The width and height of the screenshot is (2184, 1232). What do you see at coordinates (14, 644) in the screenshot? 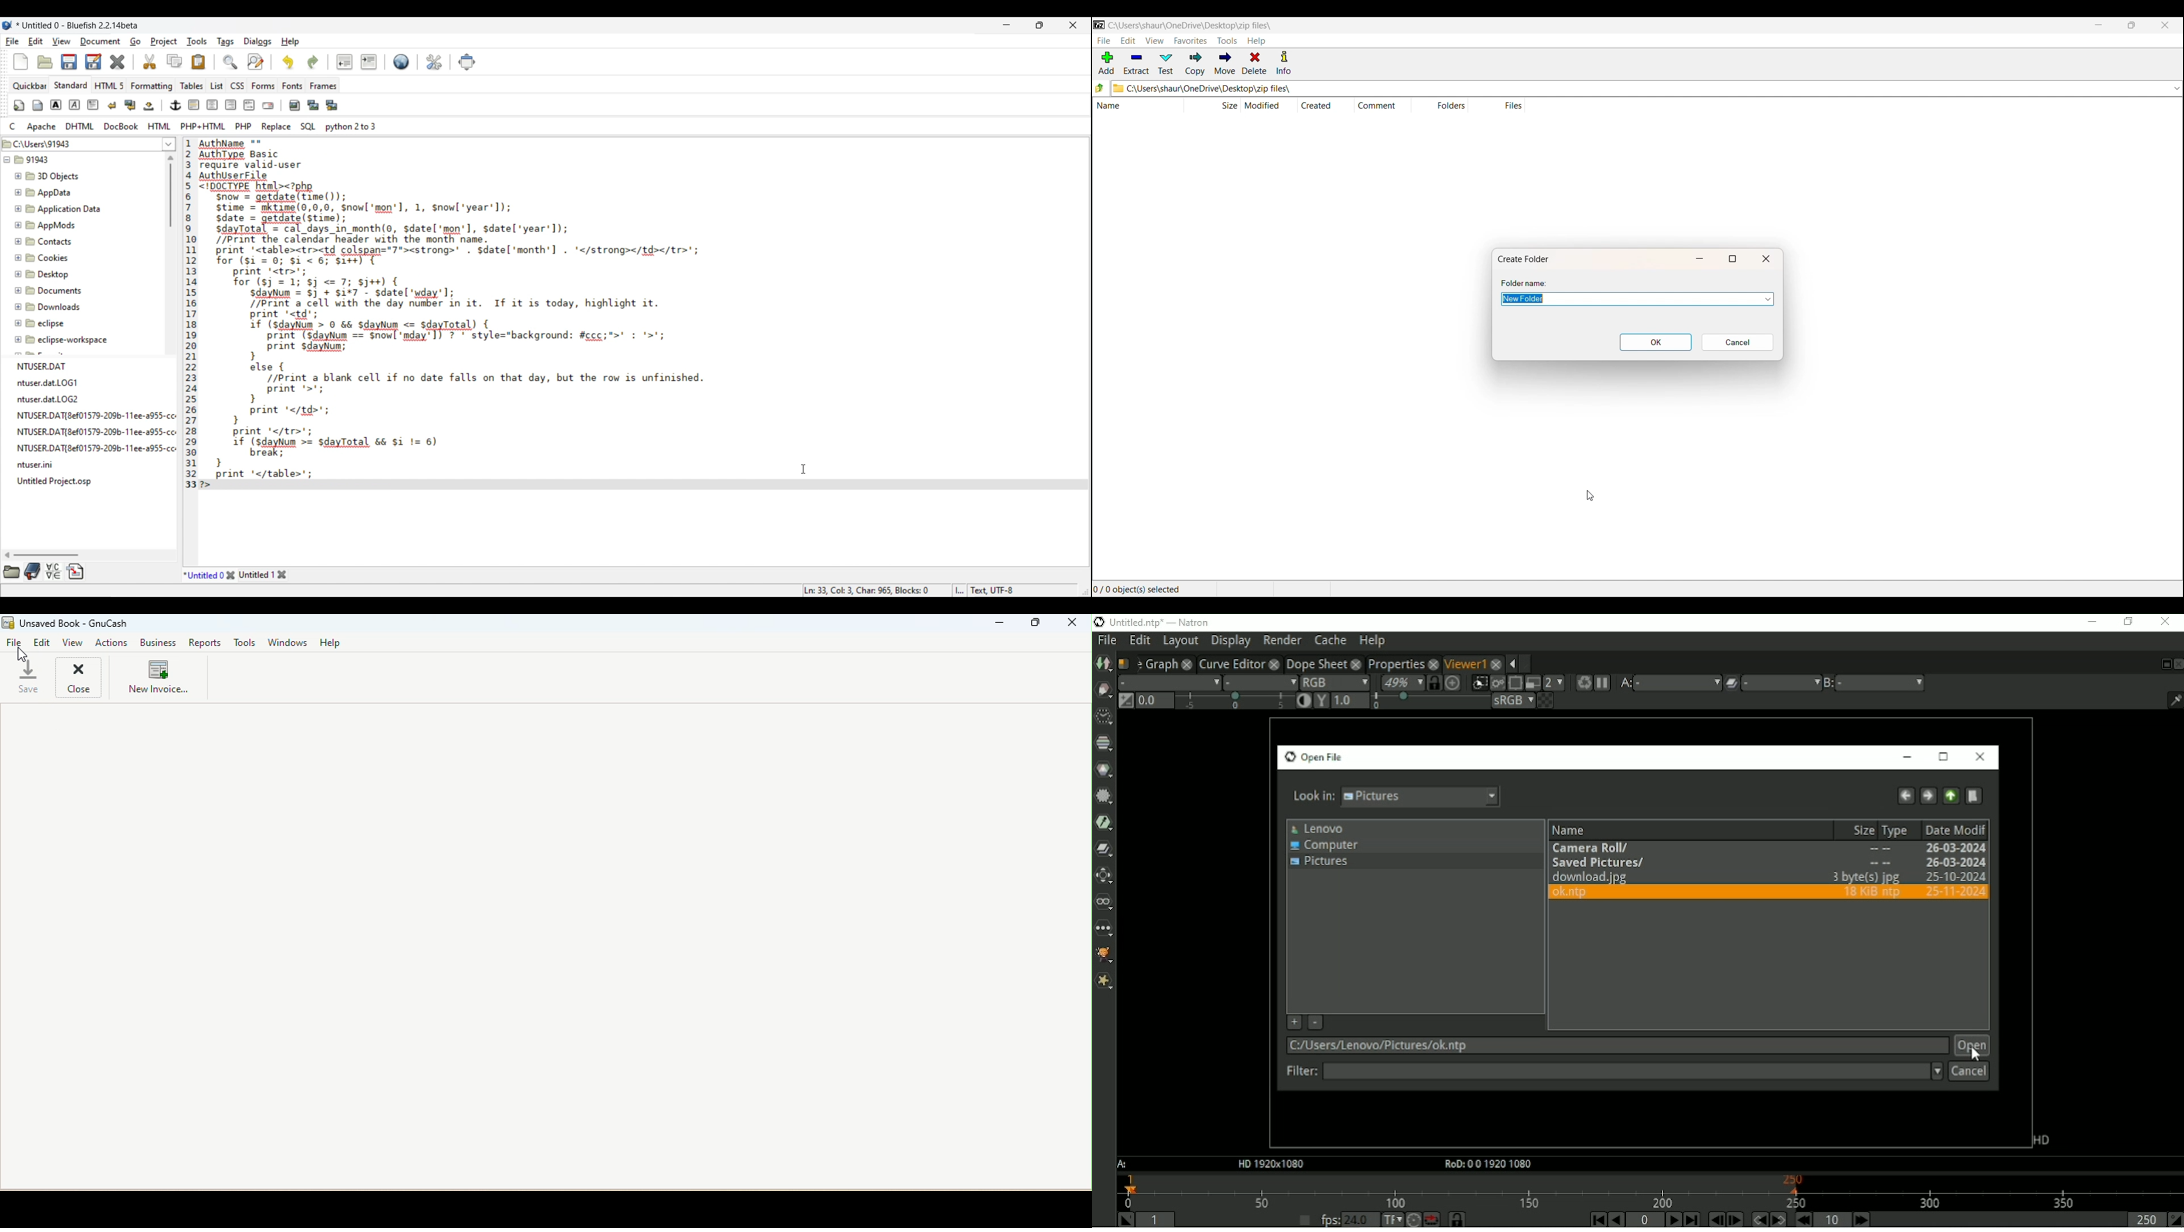
I see `File` at bounding box center [14, 644].